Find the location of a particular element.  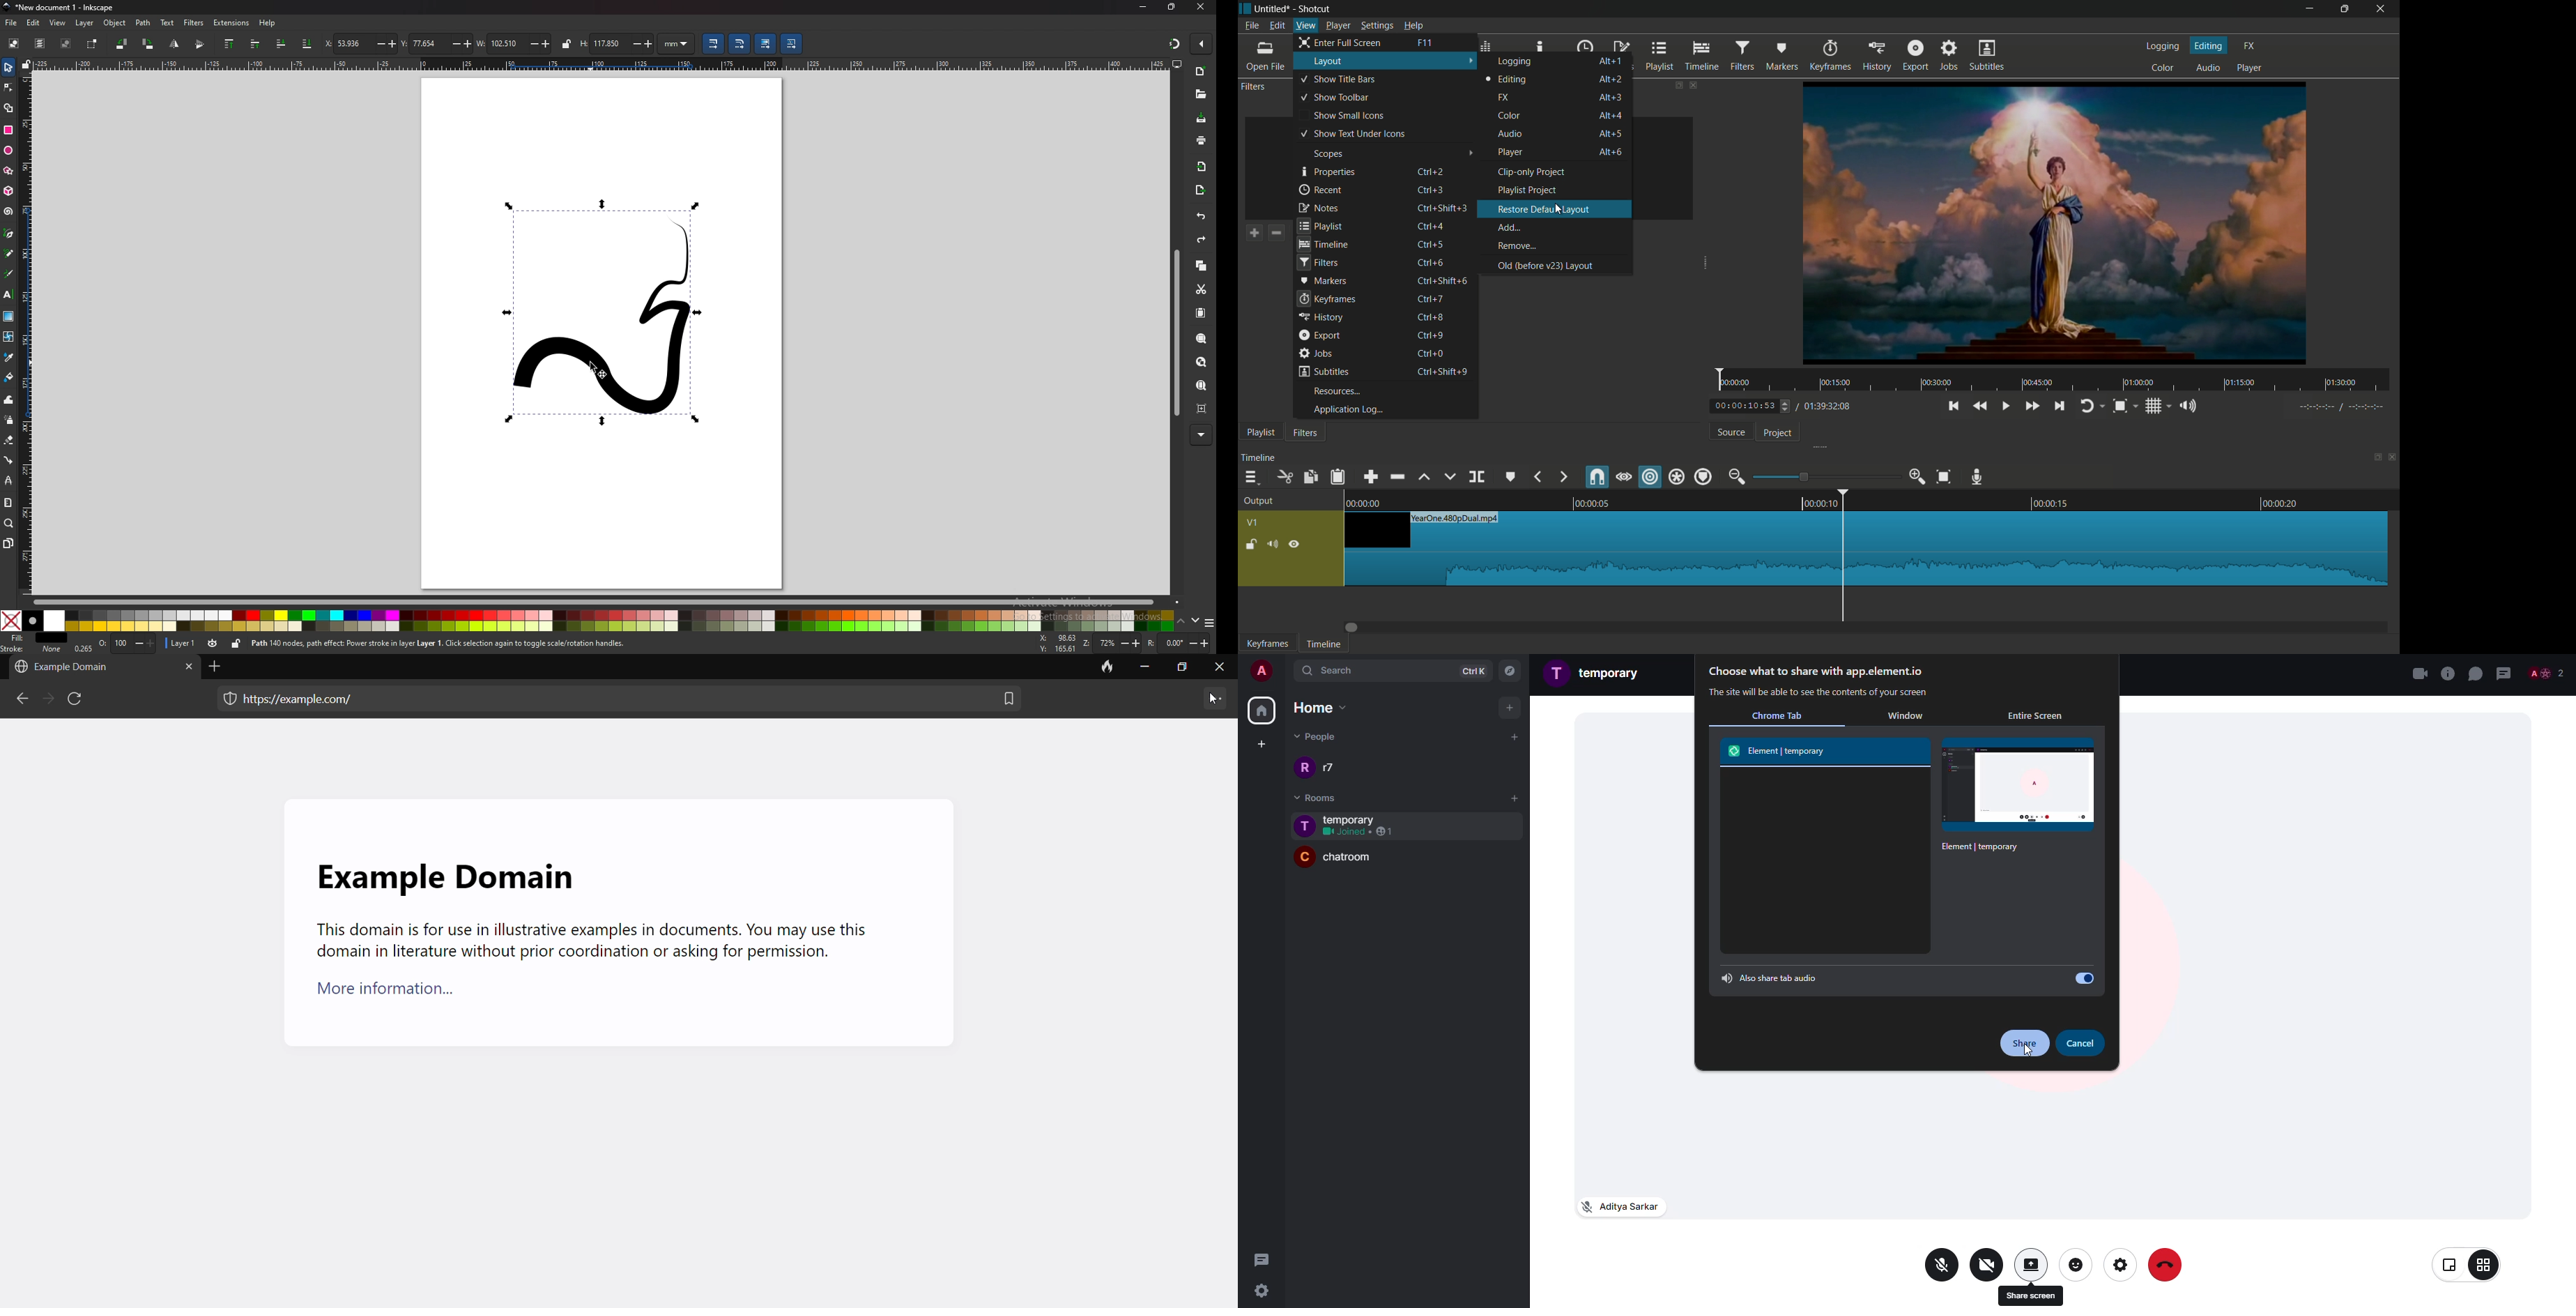

vertical ruler is located at coordinates (27, 335).